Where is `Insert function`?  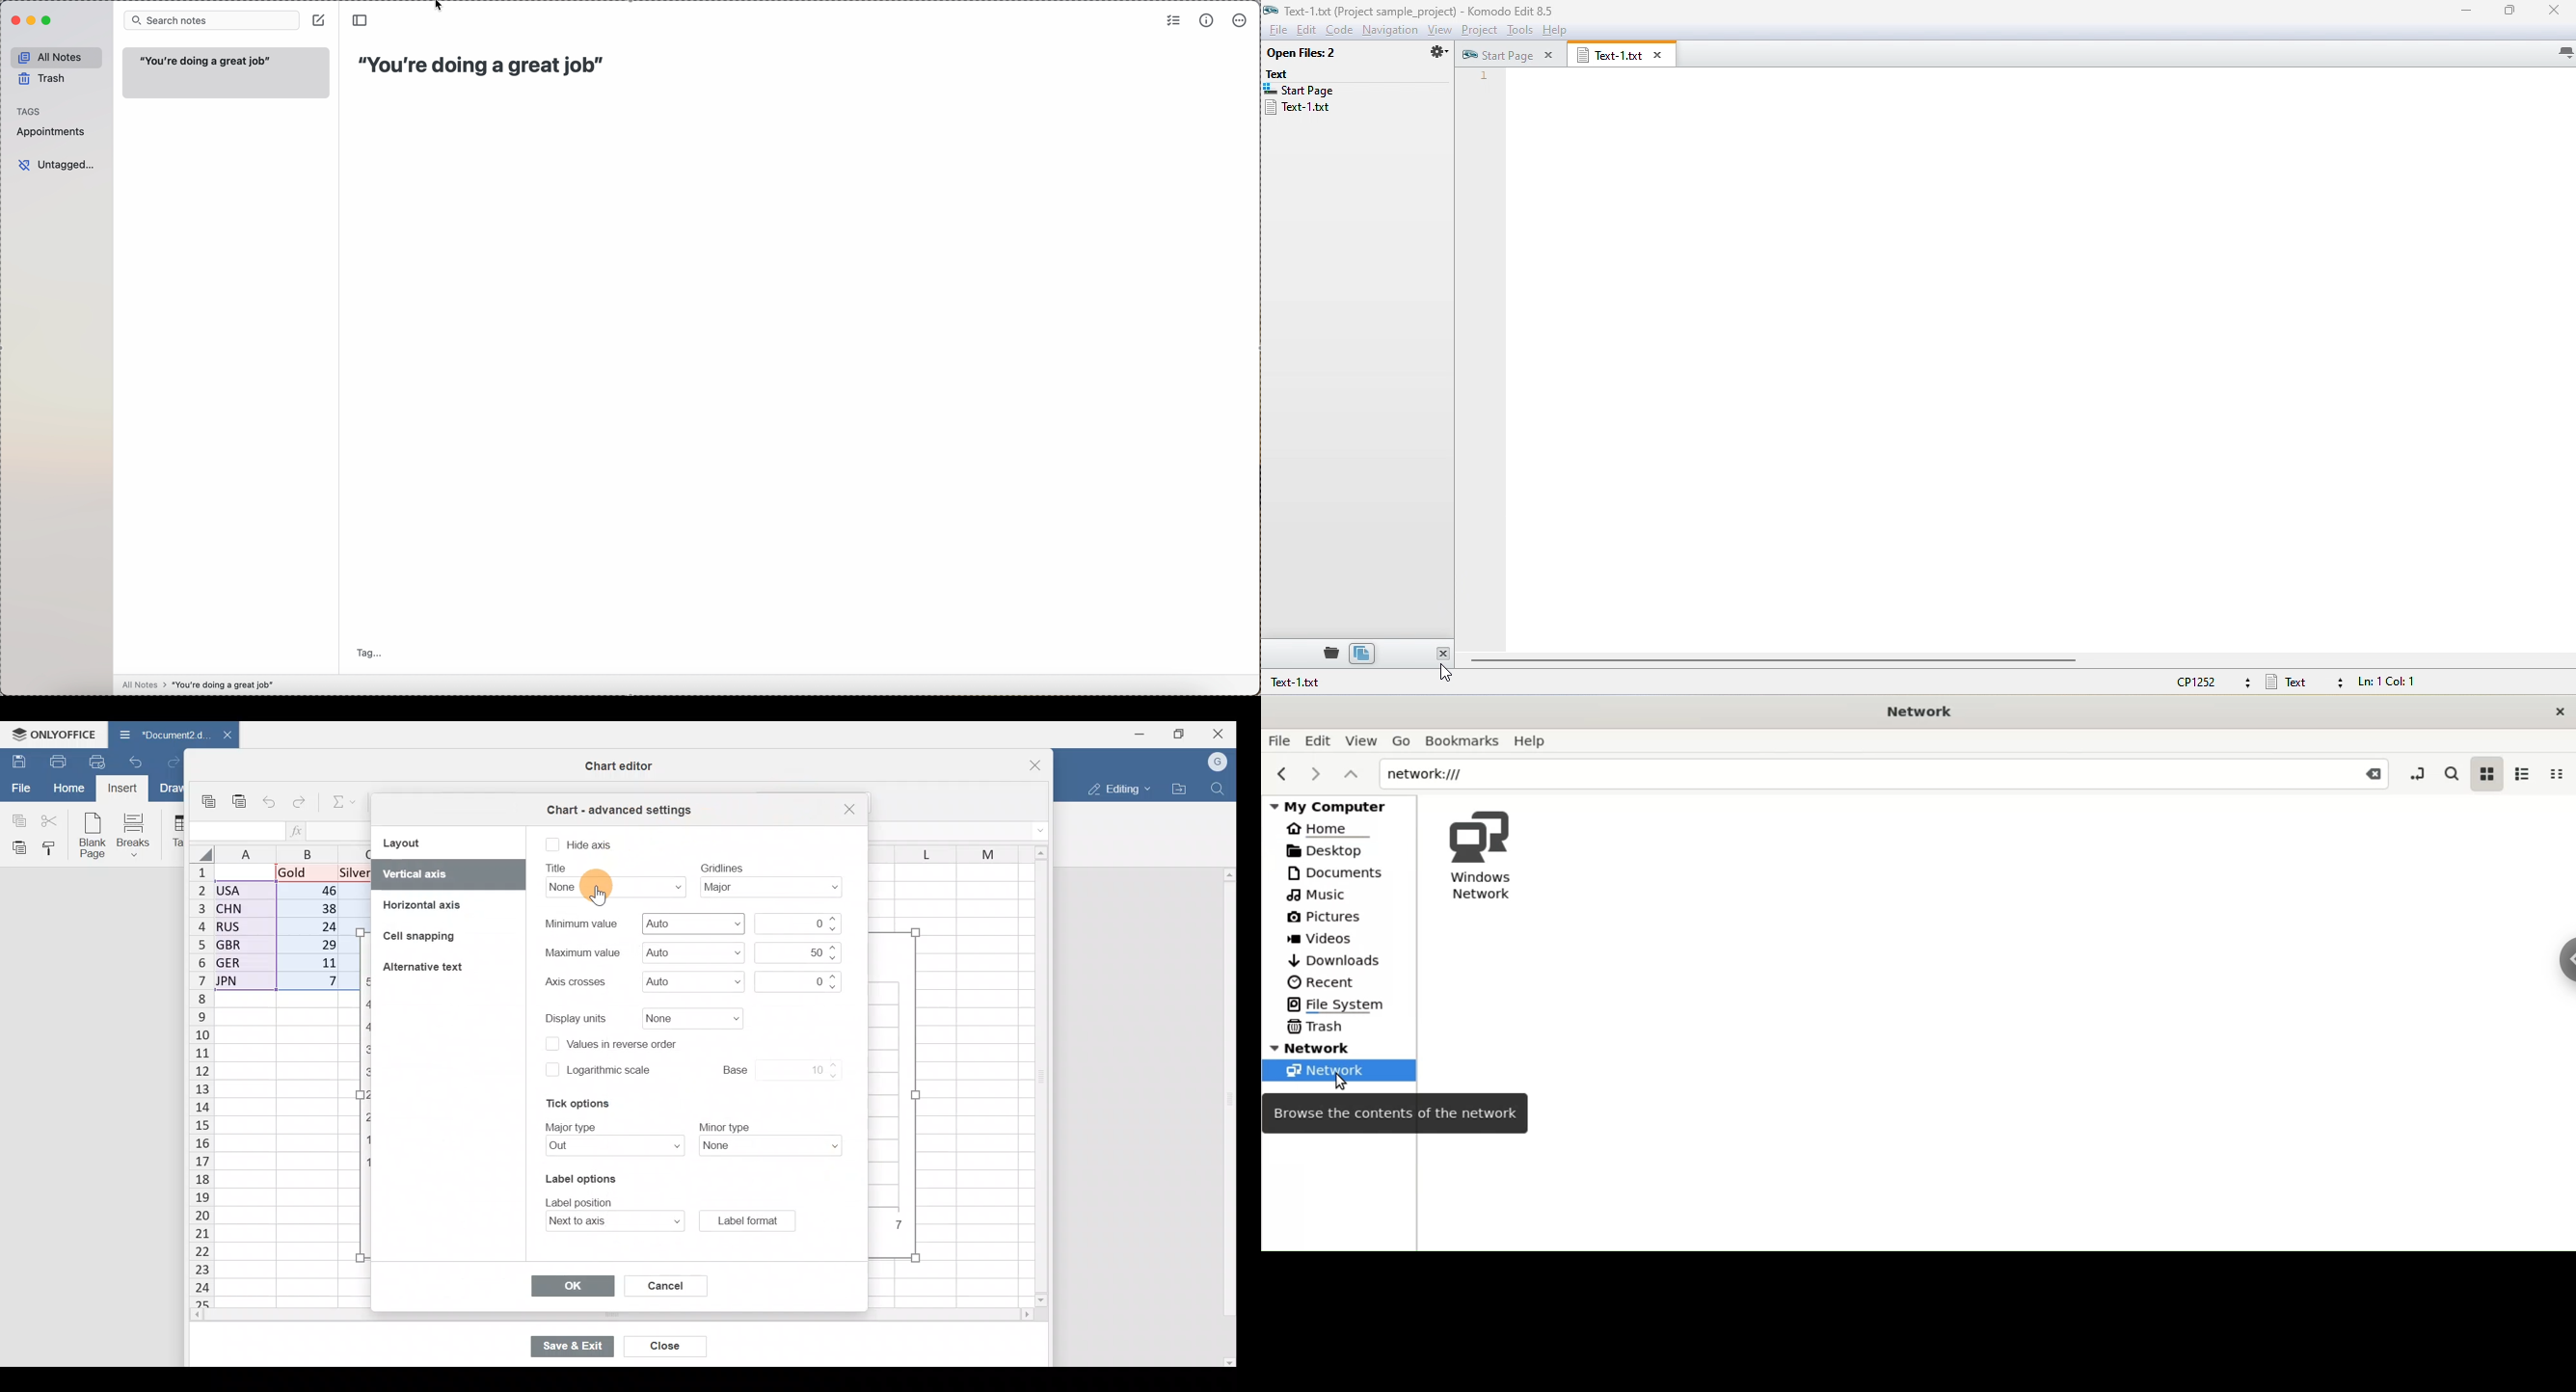 Insert function is located at coordinates (298, 831).